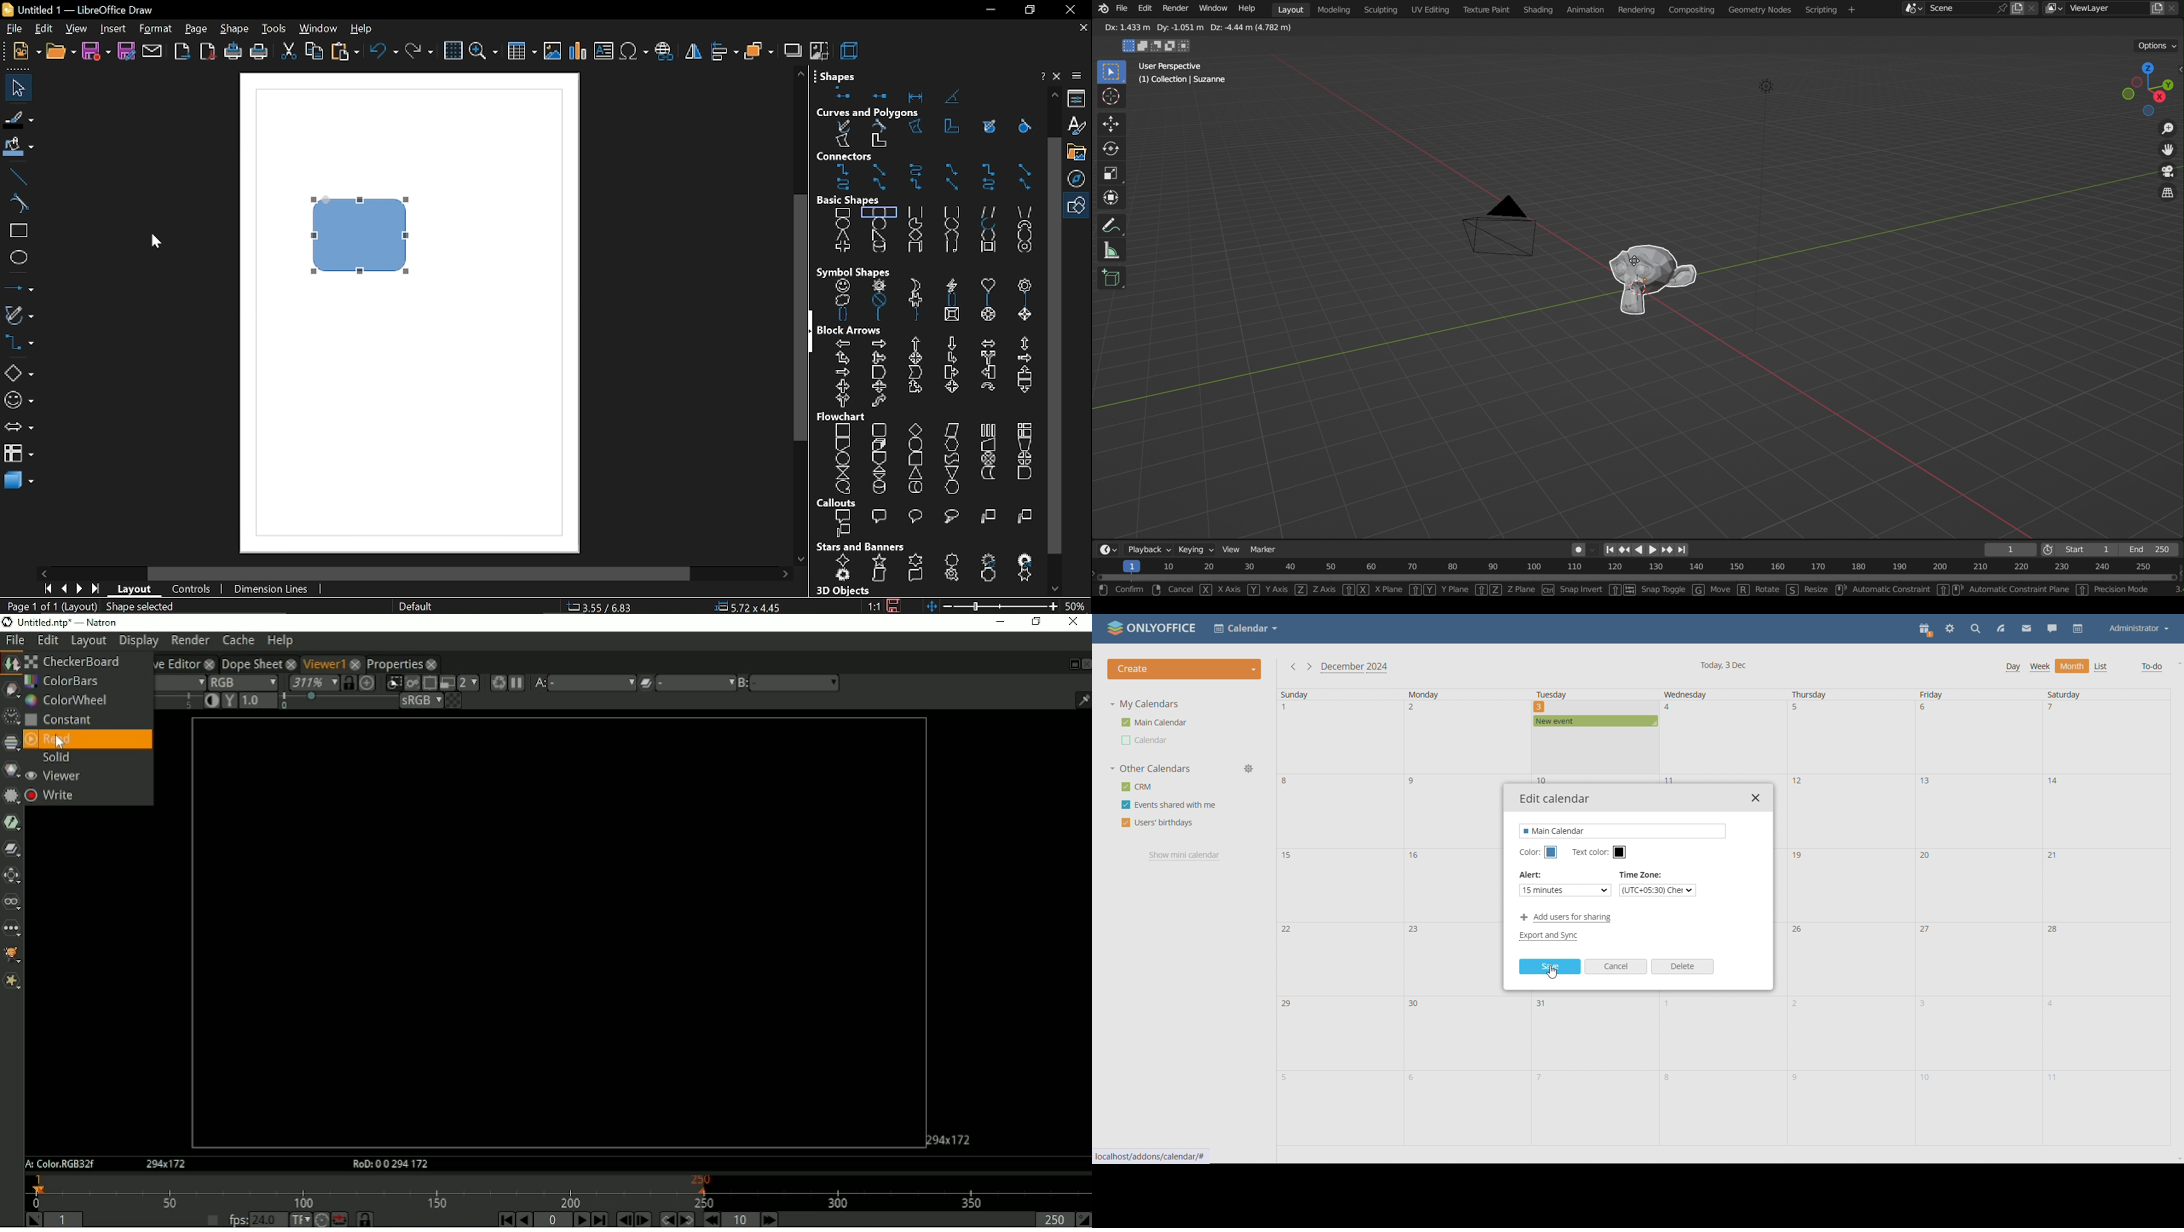 The width and height of the screenshot is (2184, 1232). Describe the element at coordinates (1071, 664) in the screenshot. I see `Float pane` at that location.